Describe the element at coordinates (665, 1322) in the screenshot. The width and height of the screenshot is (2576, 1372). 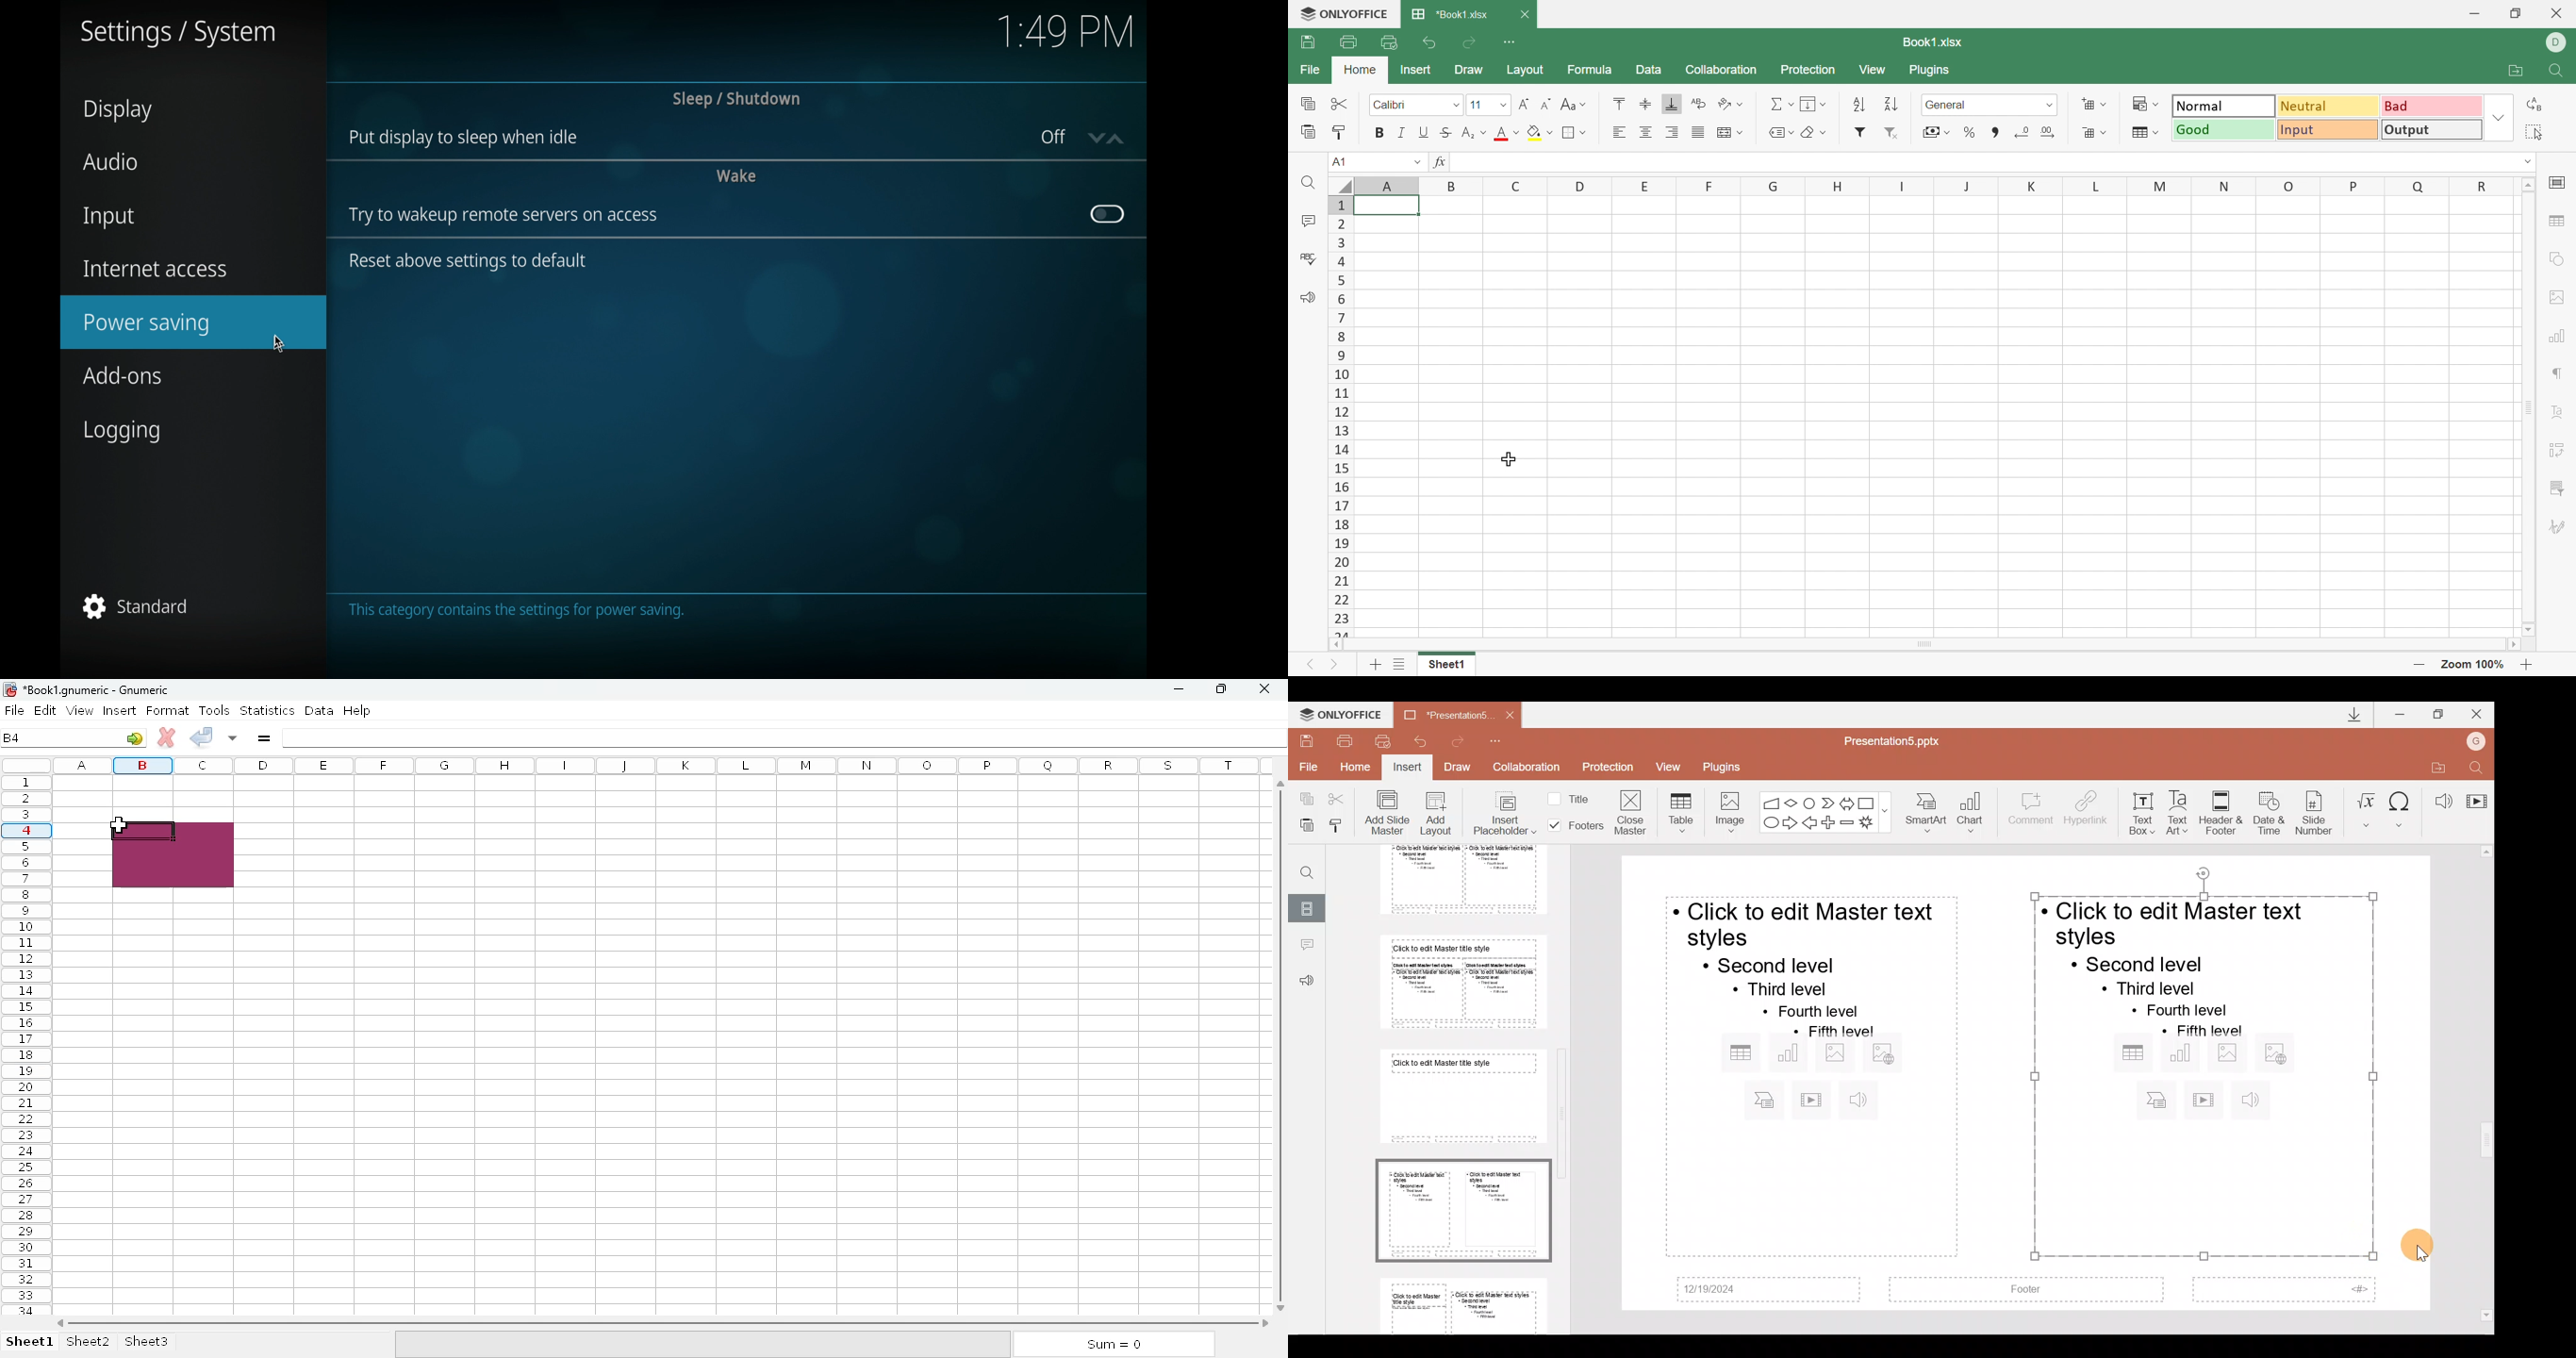
I see `horizontal scroll bar` at that location.